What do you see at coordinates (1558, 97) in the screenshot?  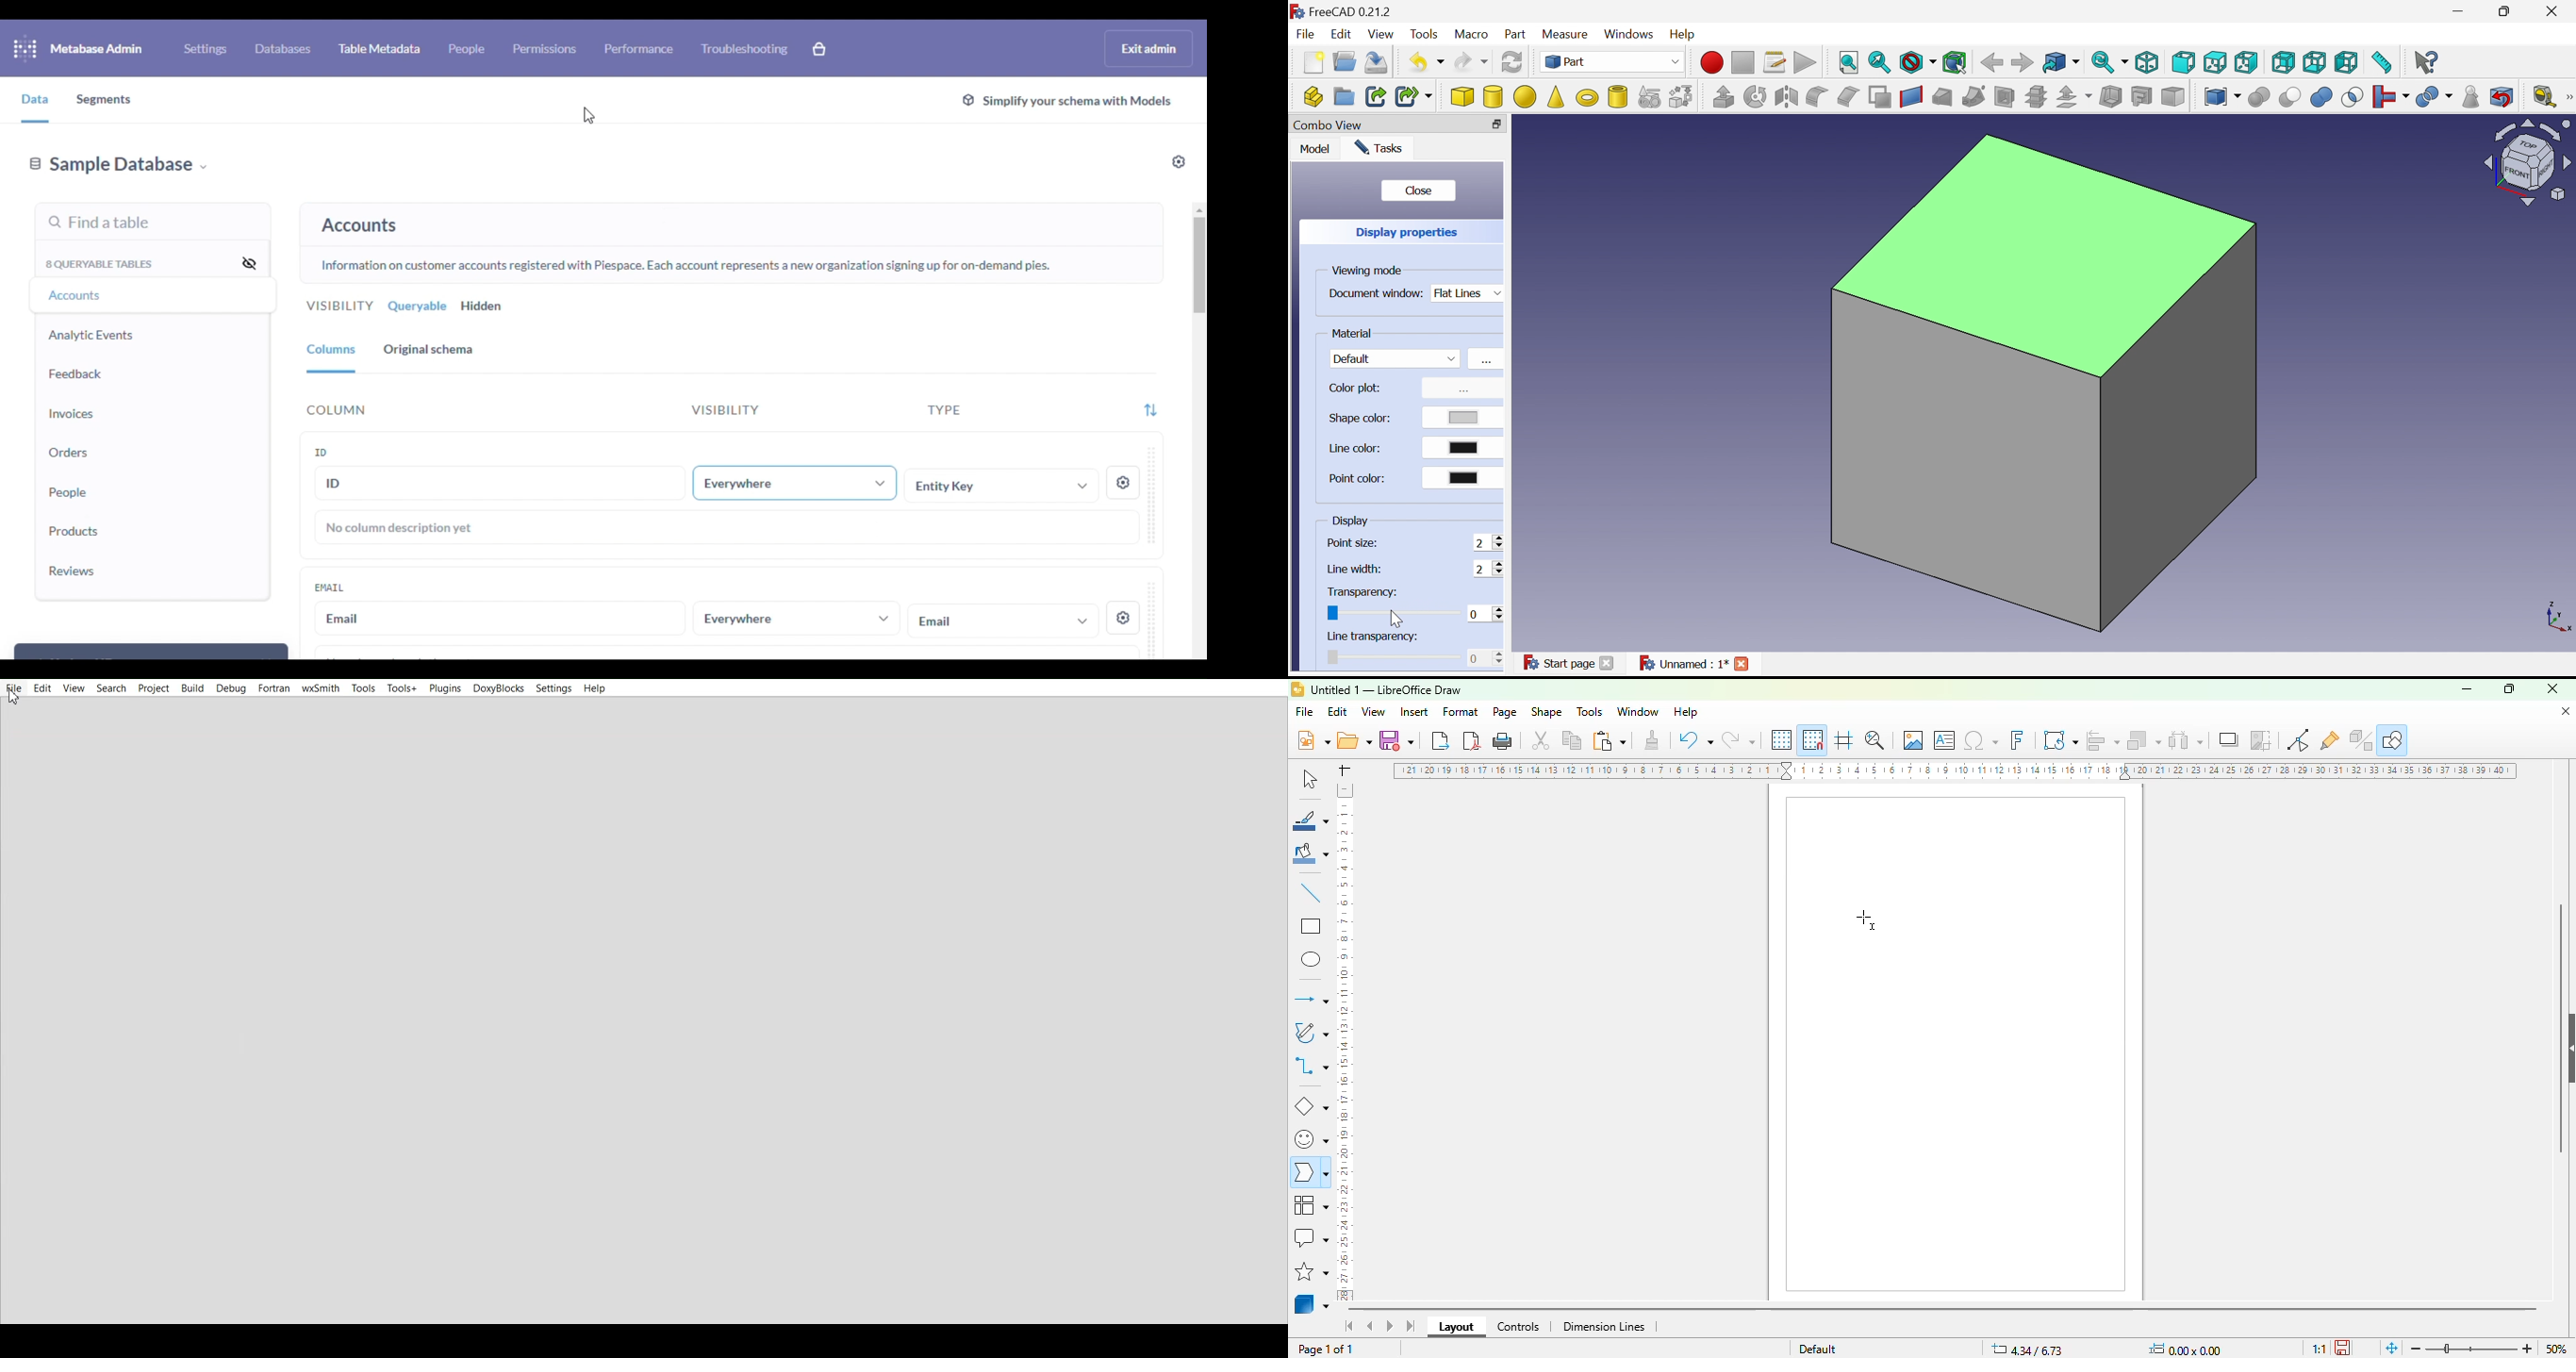 I see `Cone` at bounding box center [1558, 97].